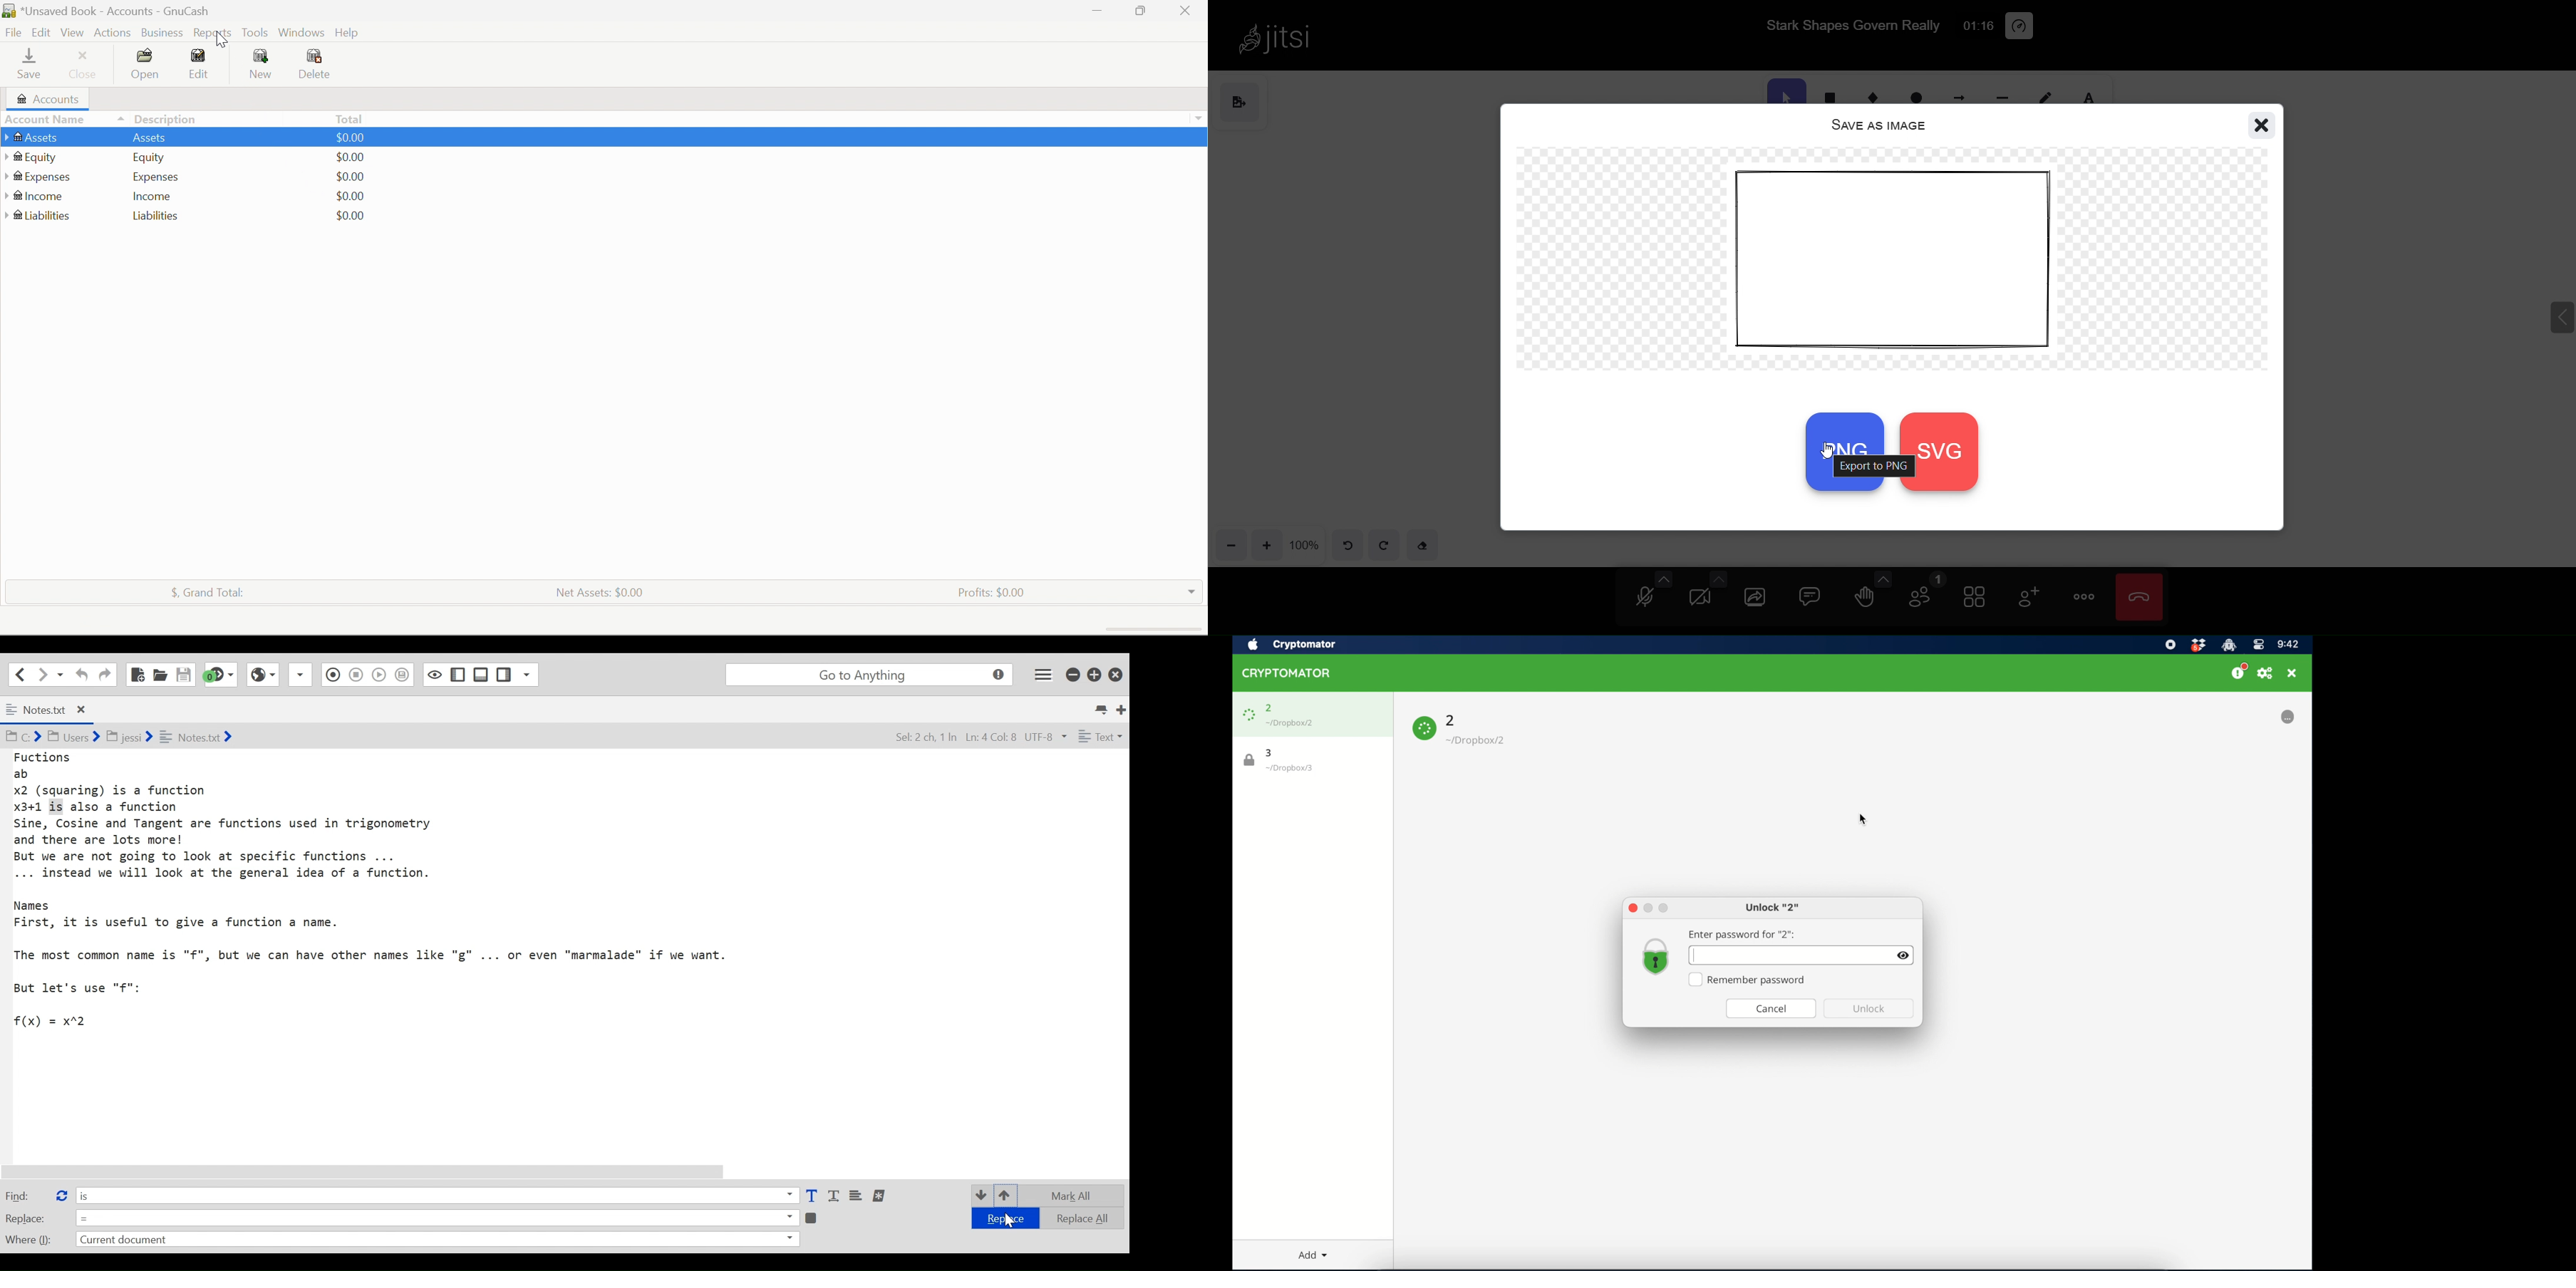  I want to click on Equity, so click(33, 157).